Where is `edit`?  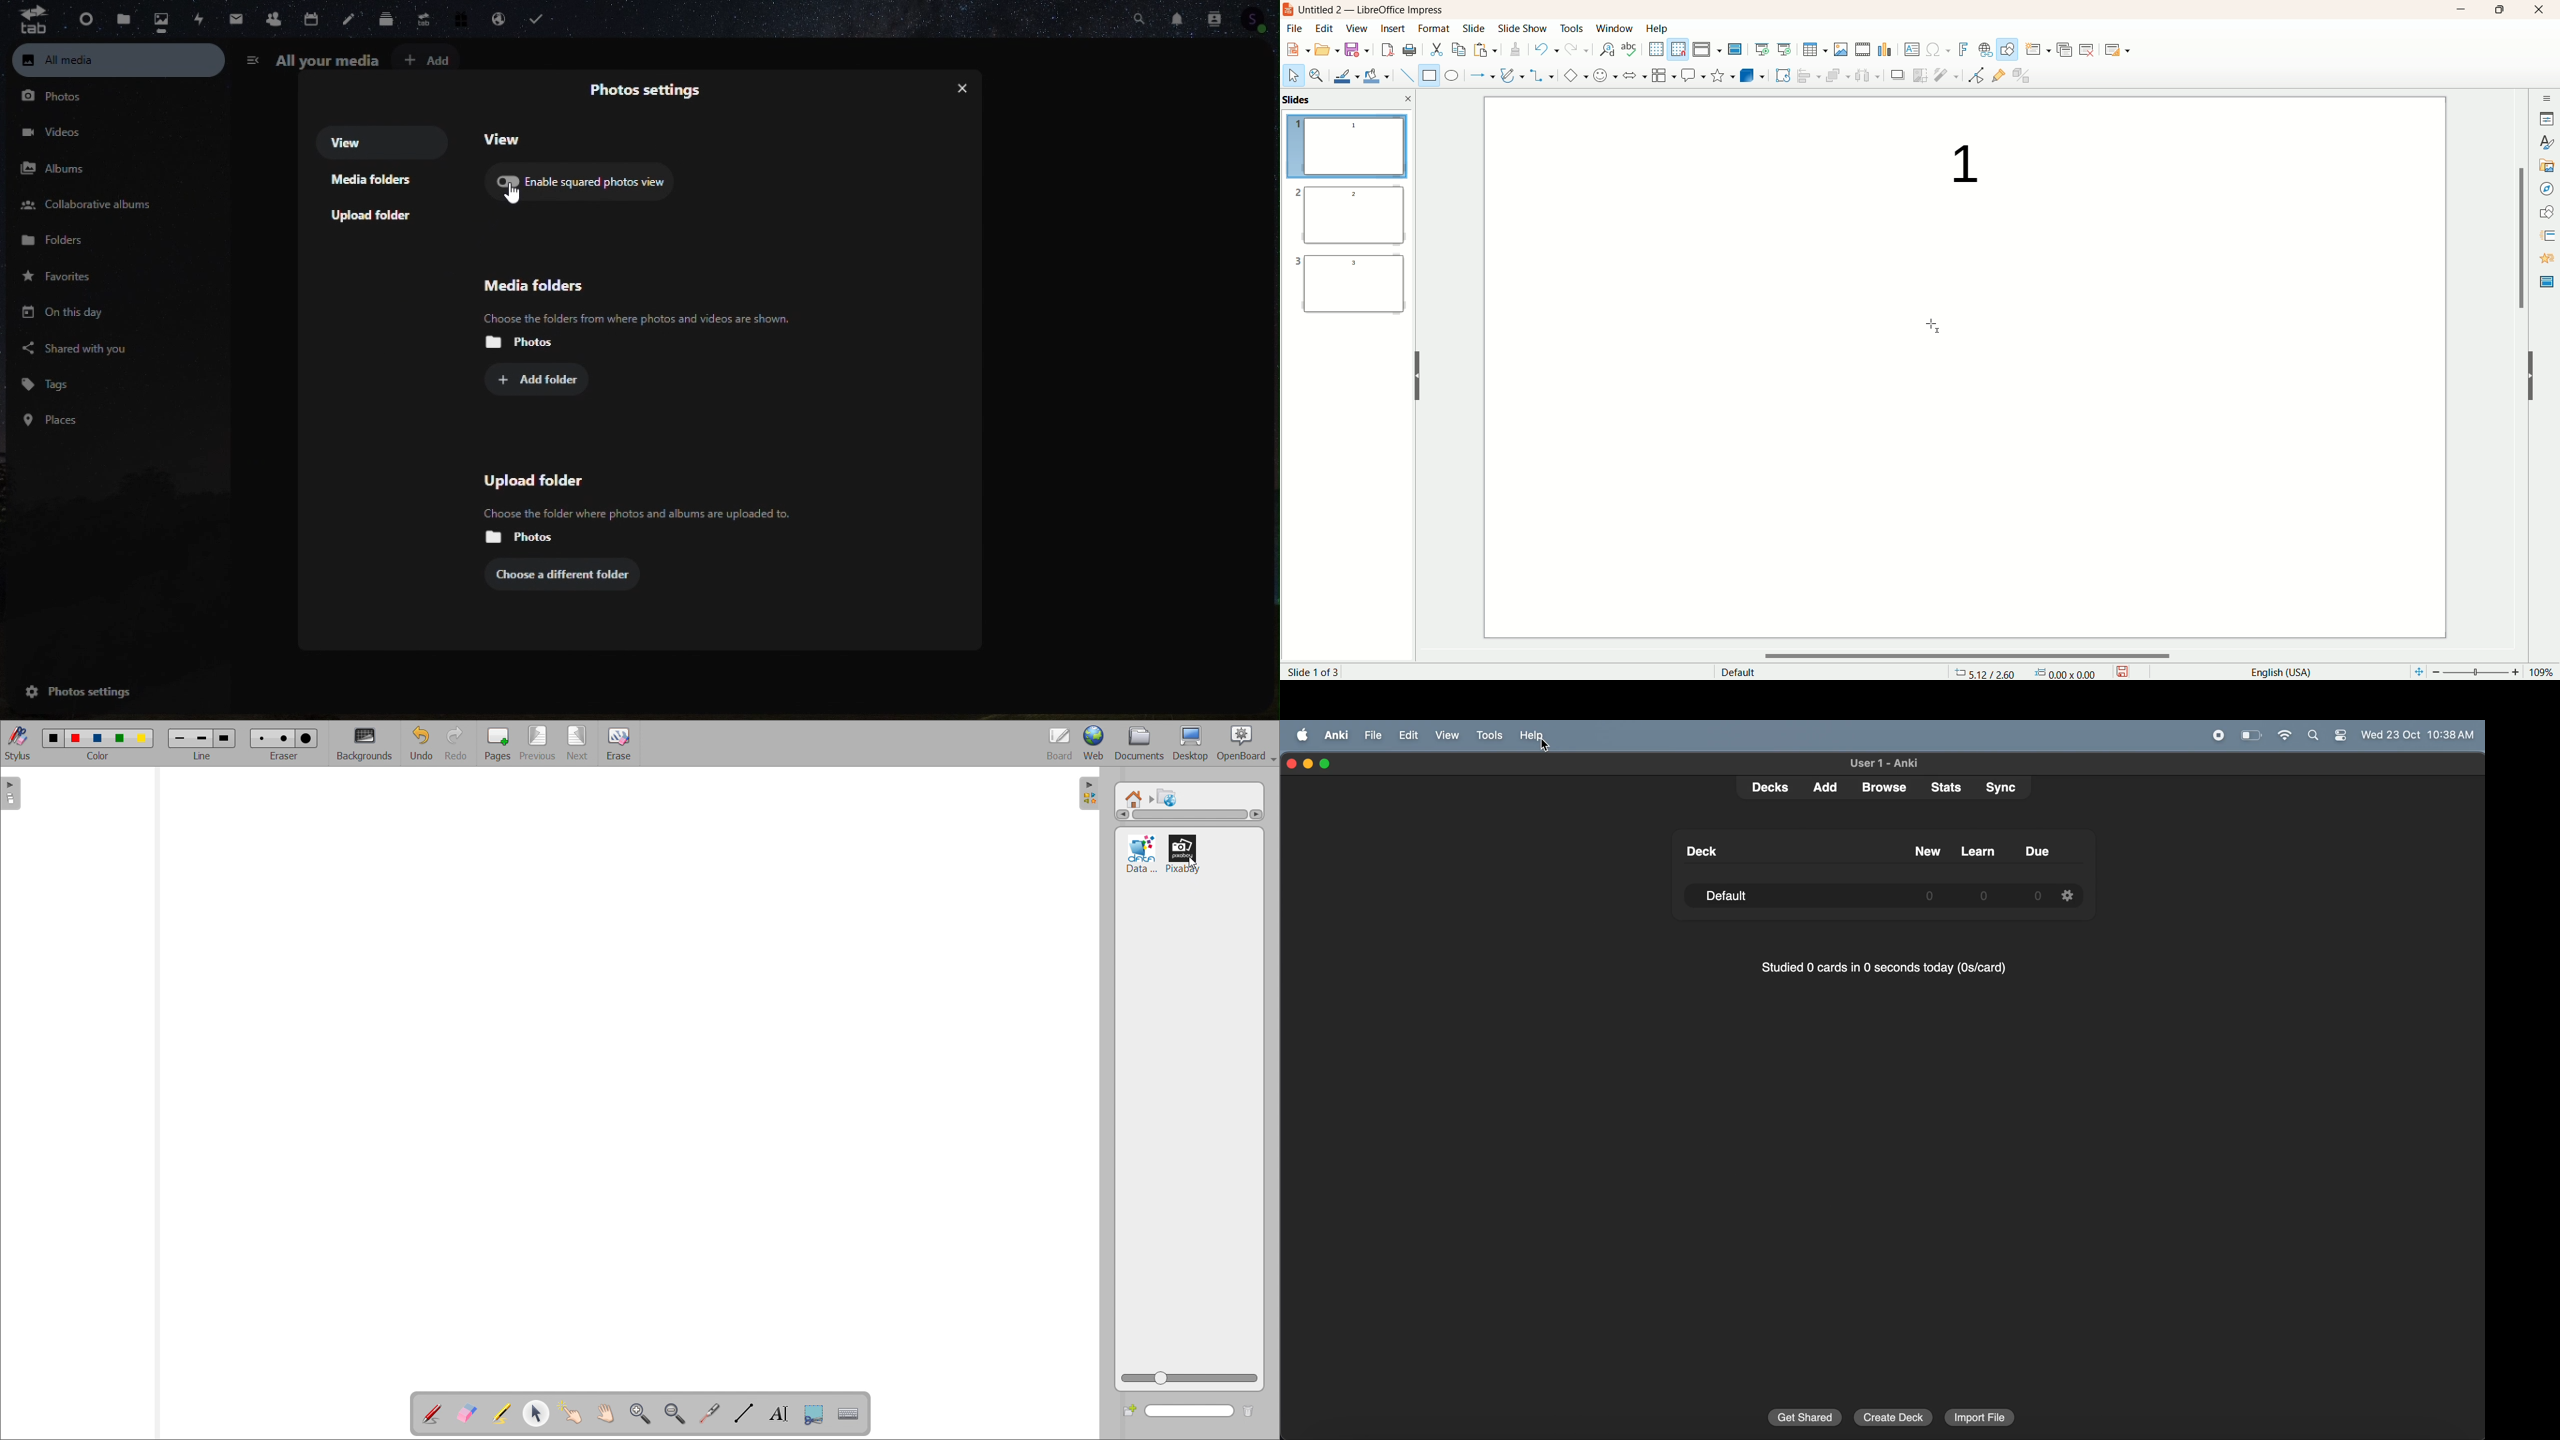 edit is located at coordinates (1407, 736).